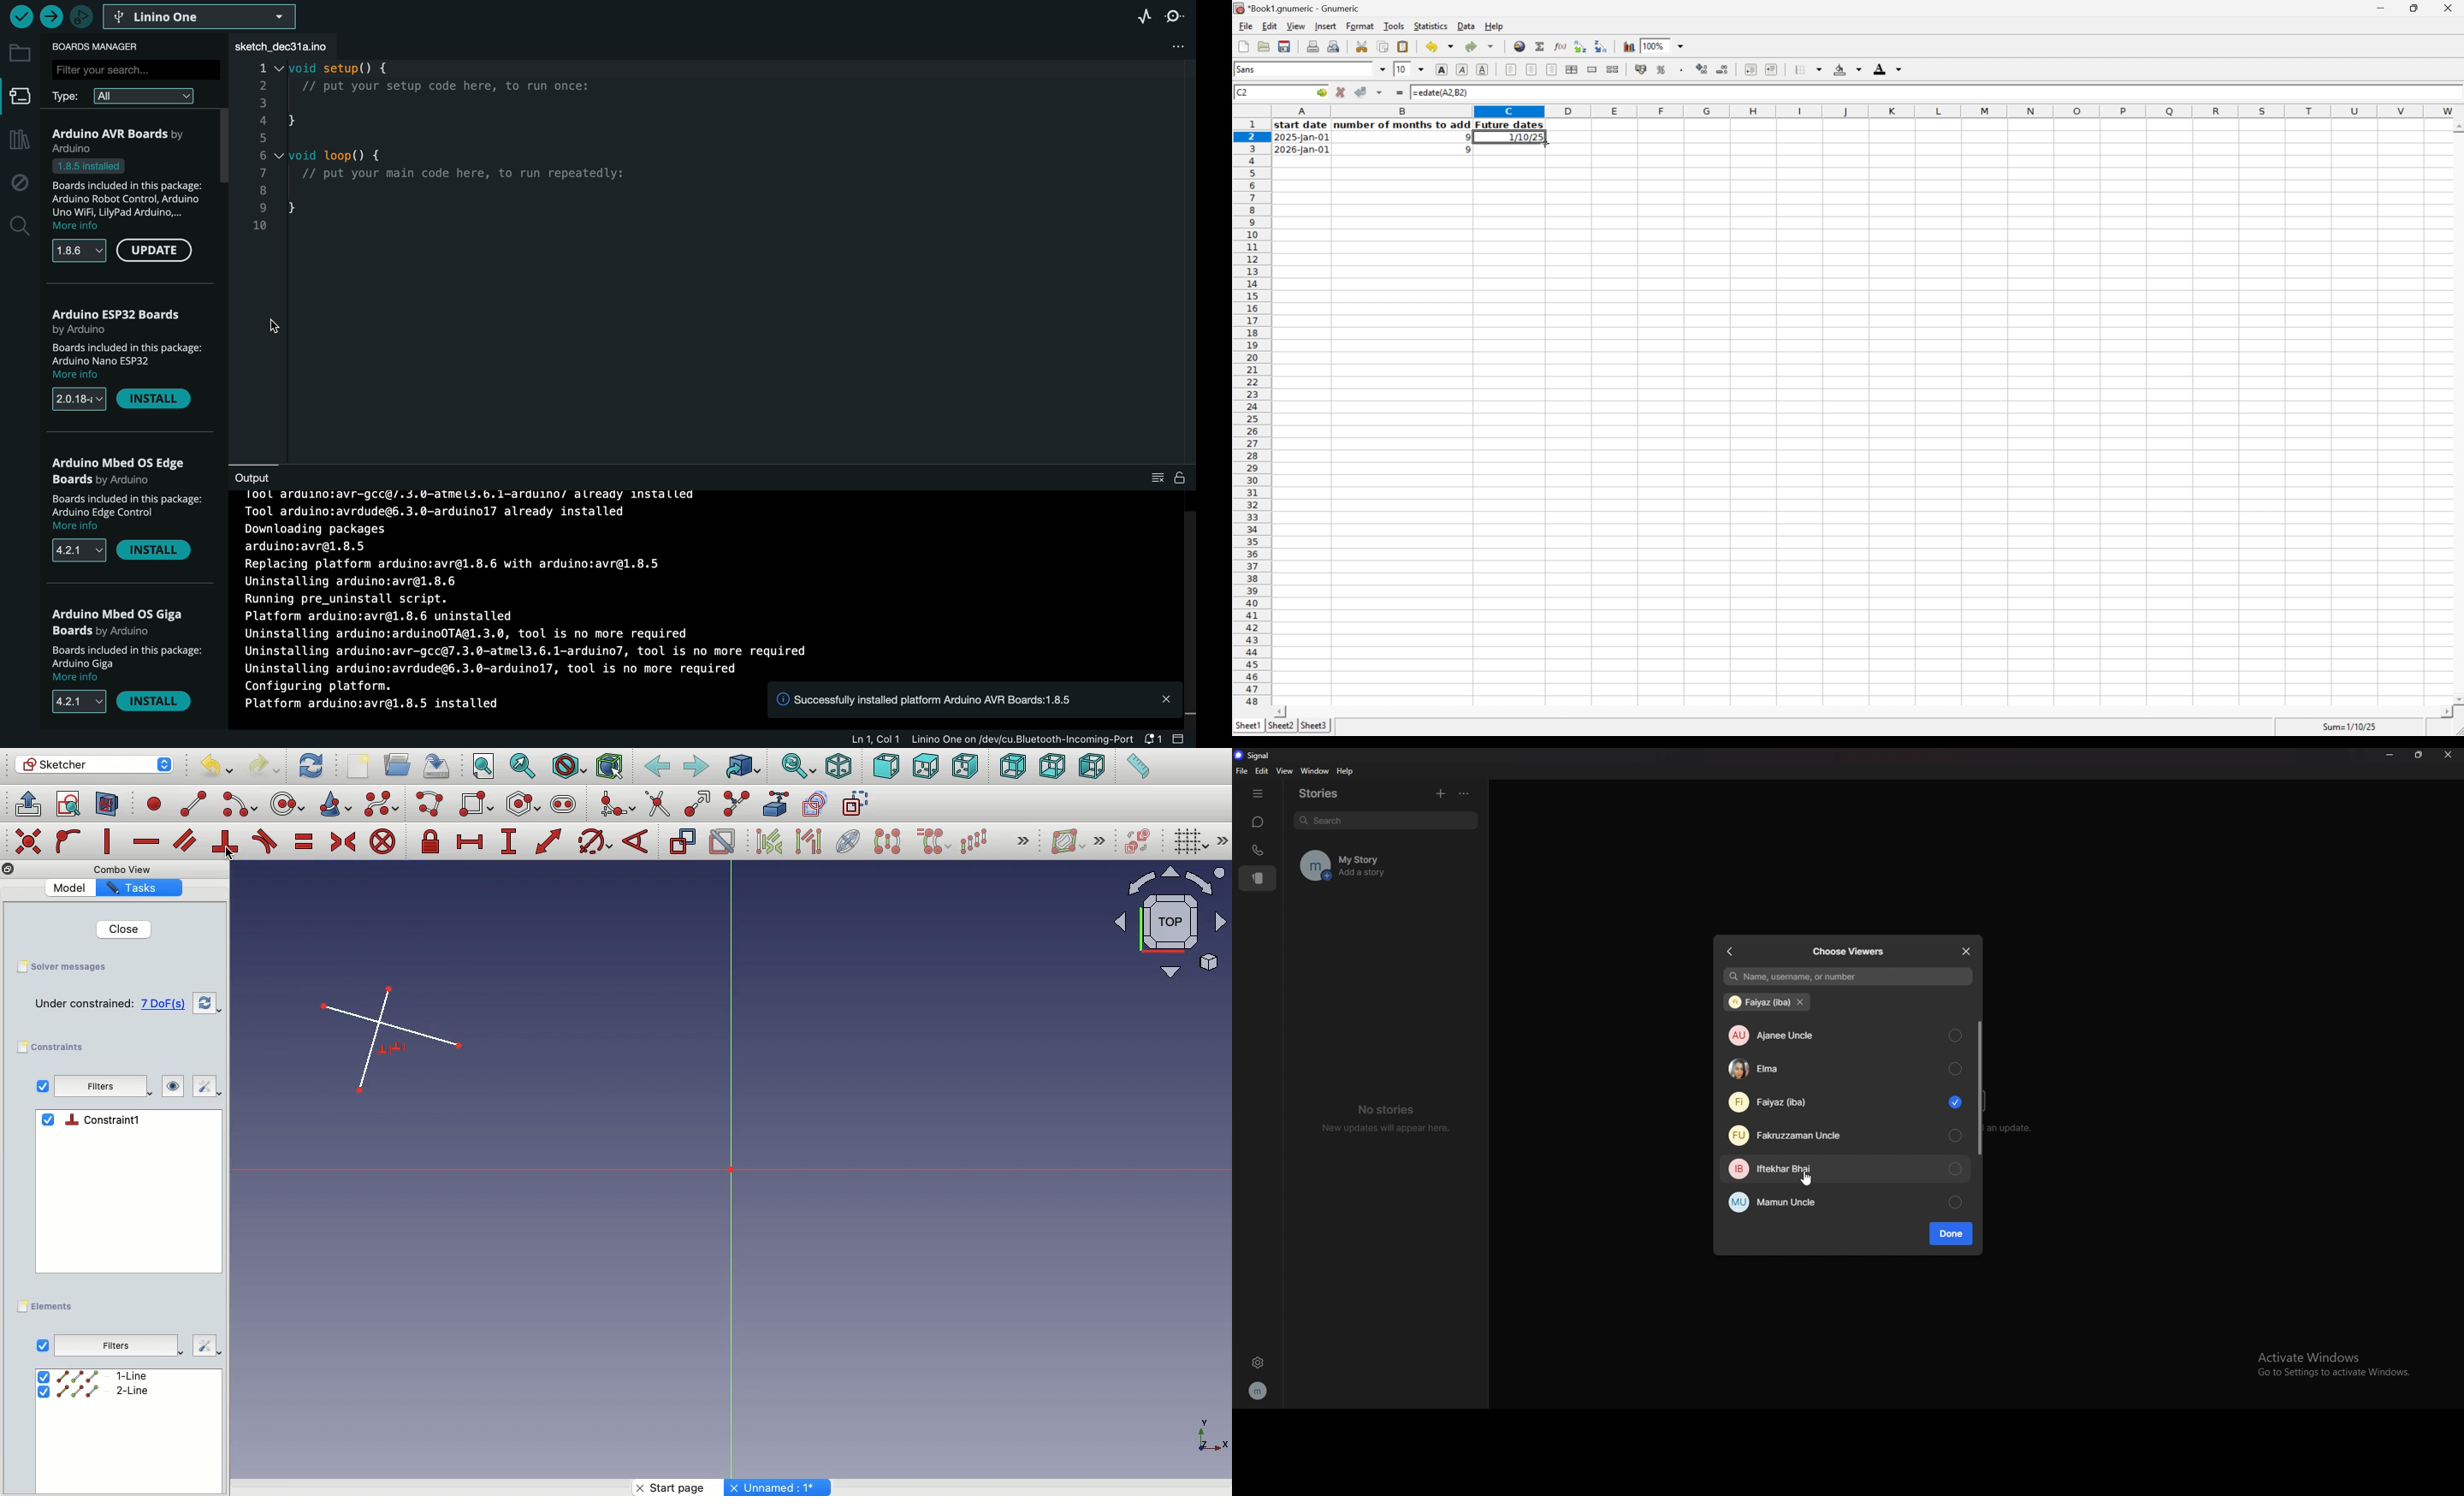  Describe the element at coordinates (1287, 46) in the screenshot. I see `Save a current workbook` at that location.